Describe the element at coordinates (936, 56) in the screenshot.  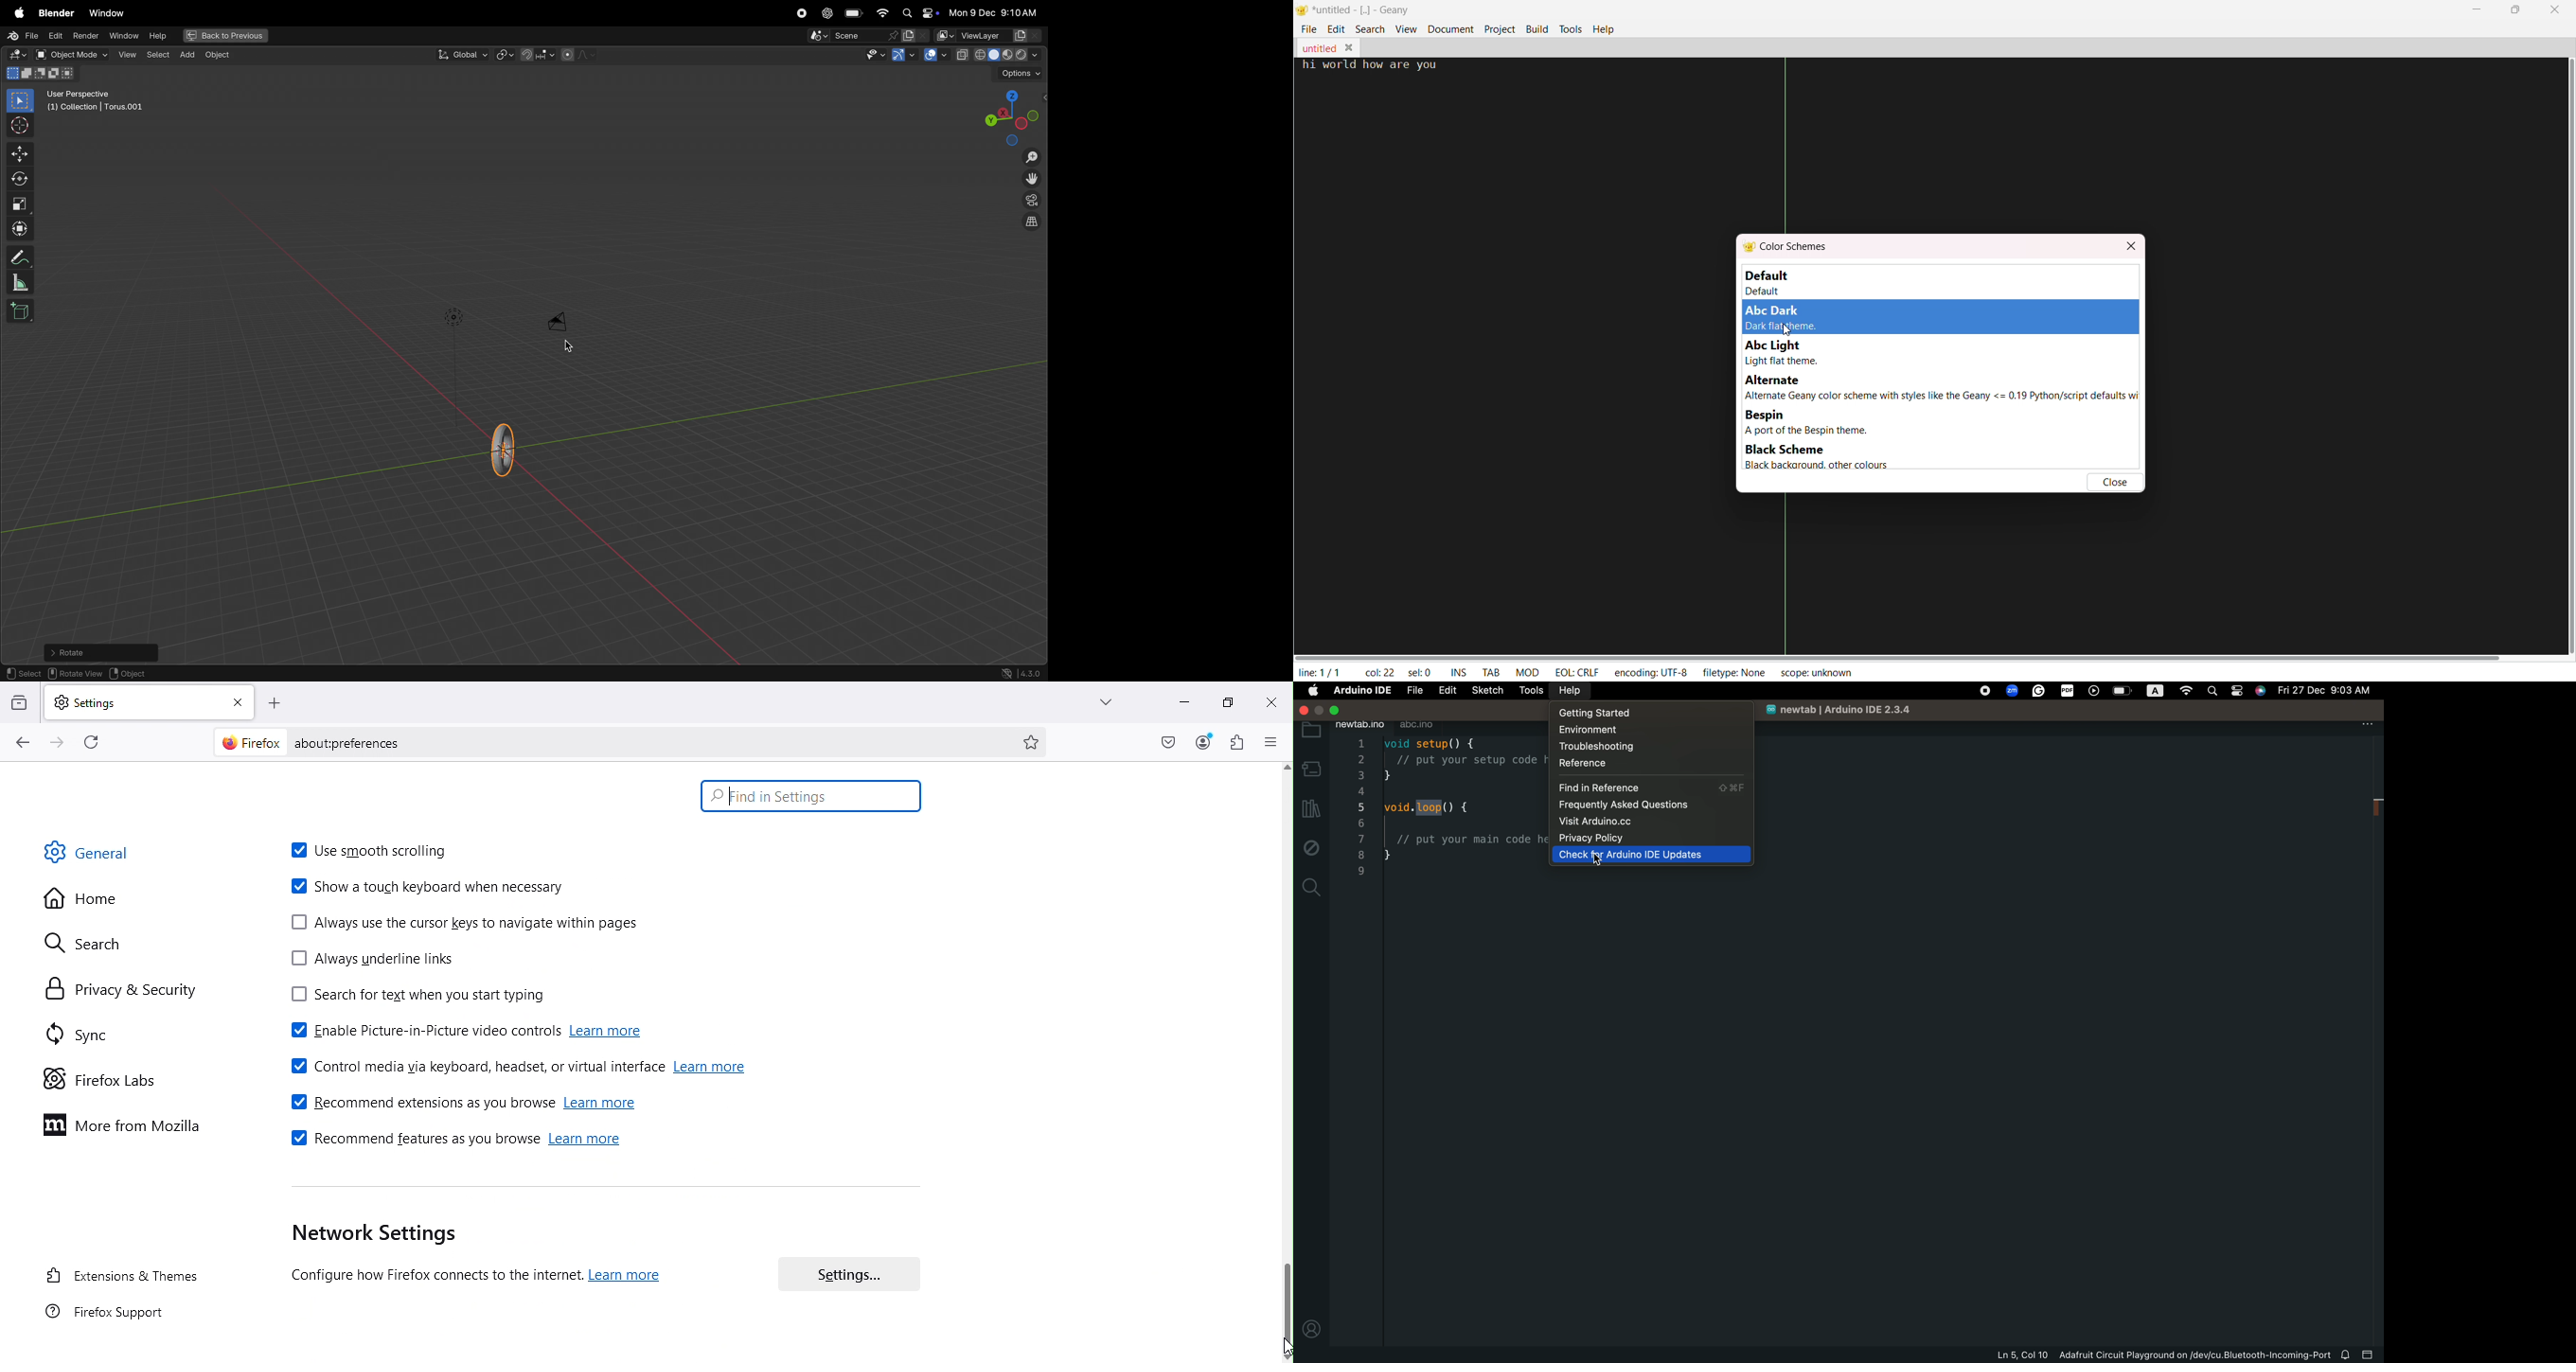
I see `show overlays` at that location.